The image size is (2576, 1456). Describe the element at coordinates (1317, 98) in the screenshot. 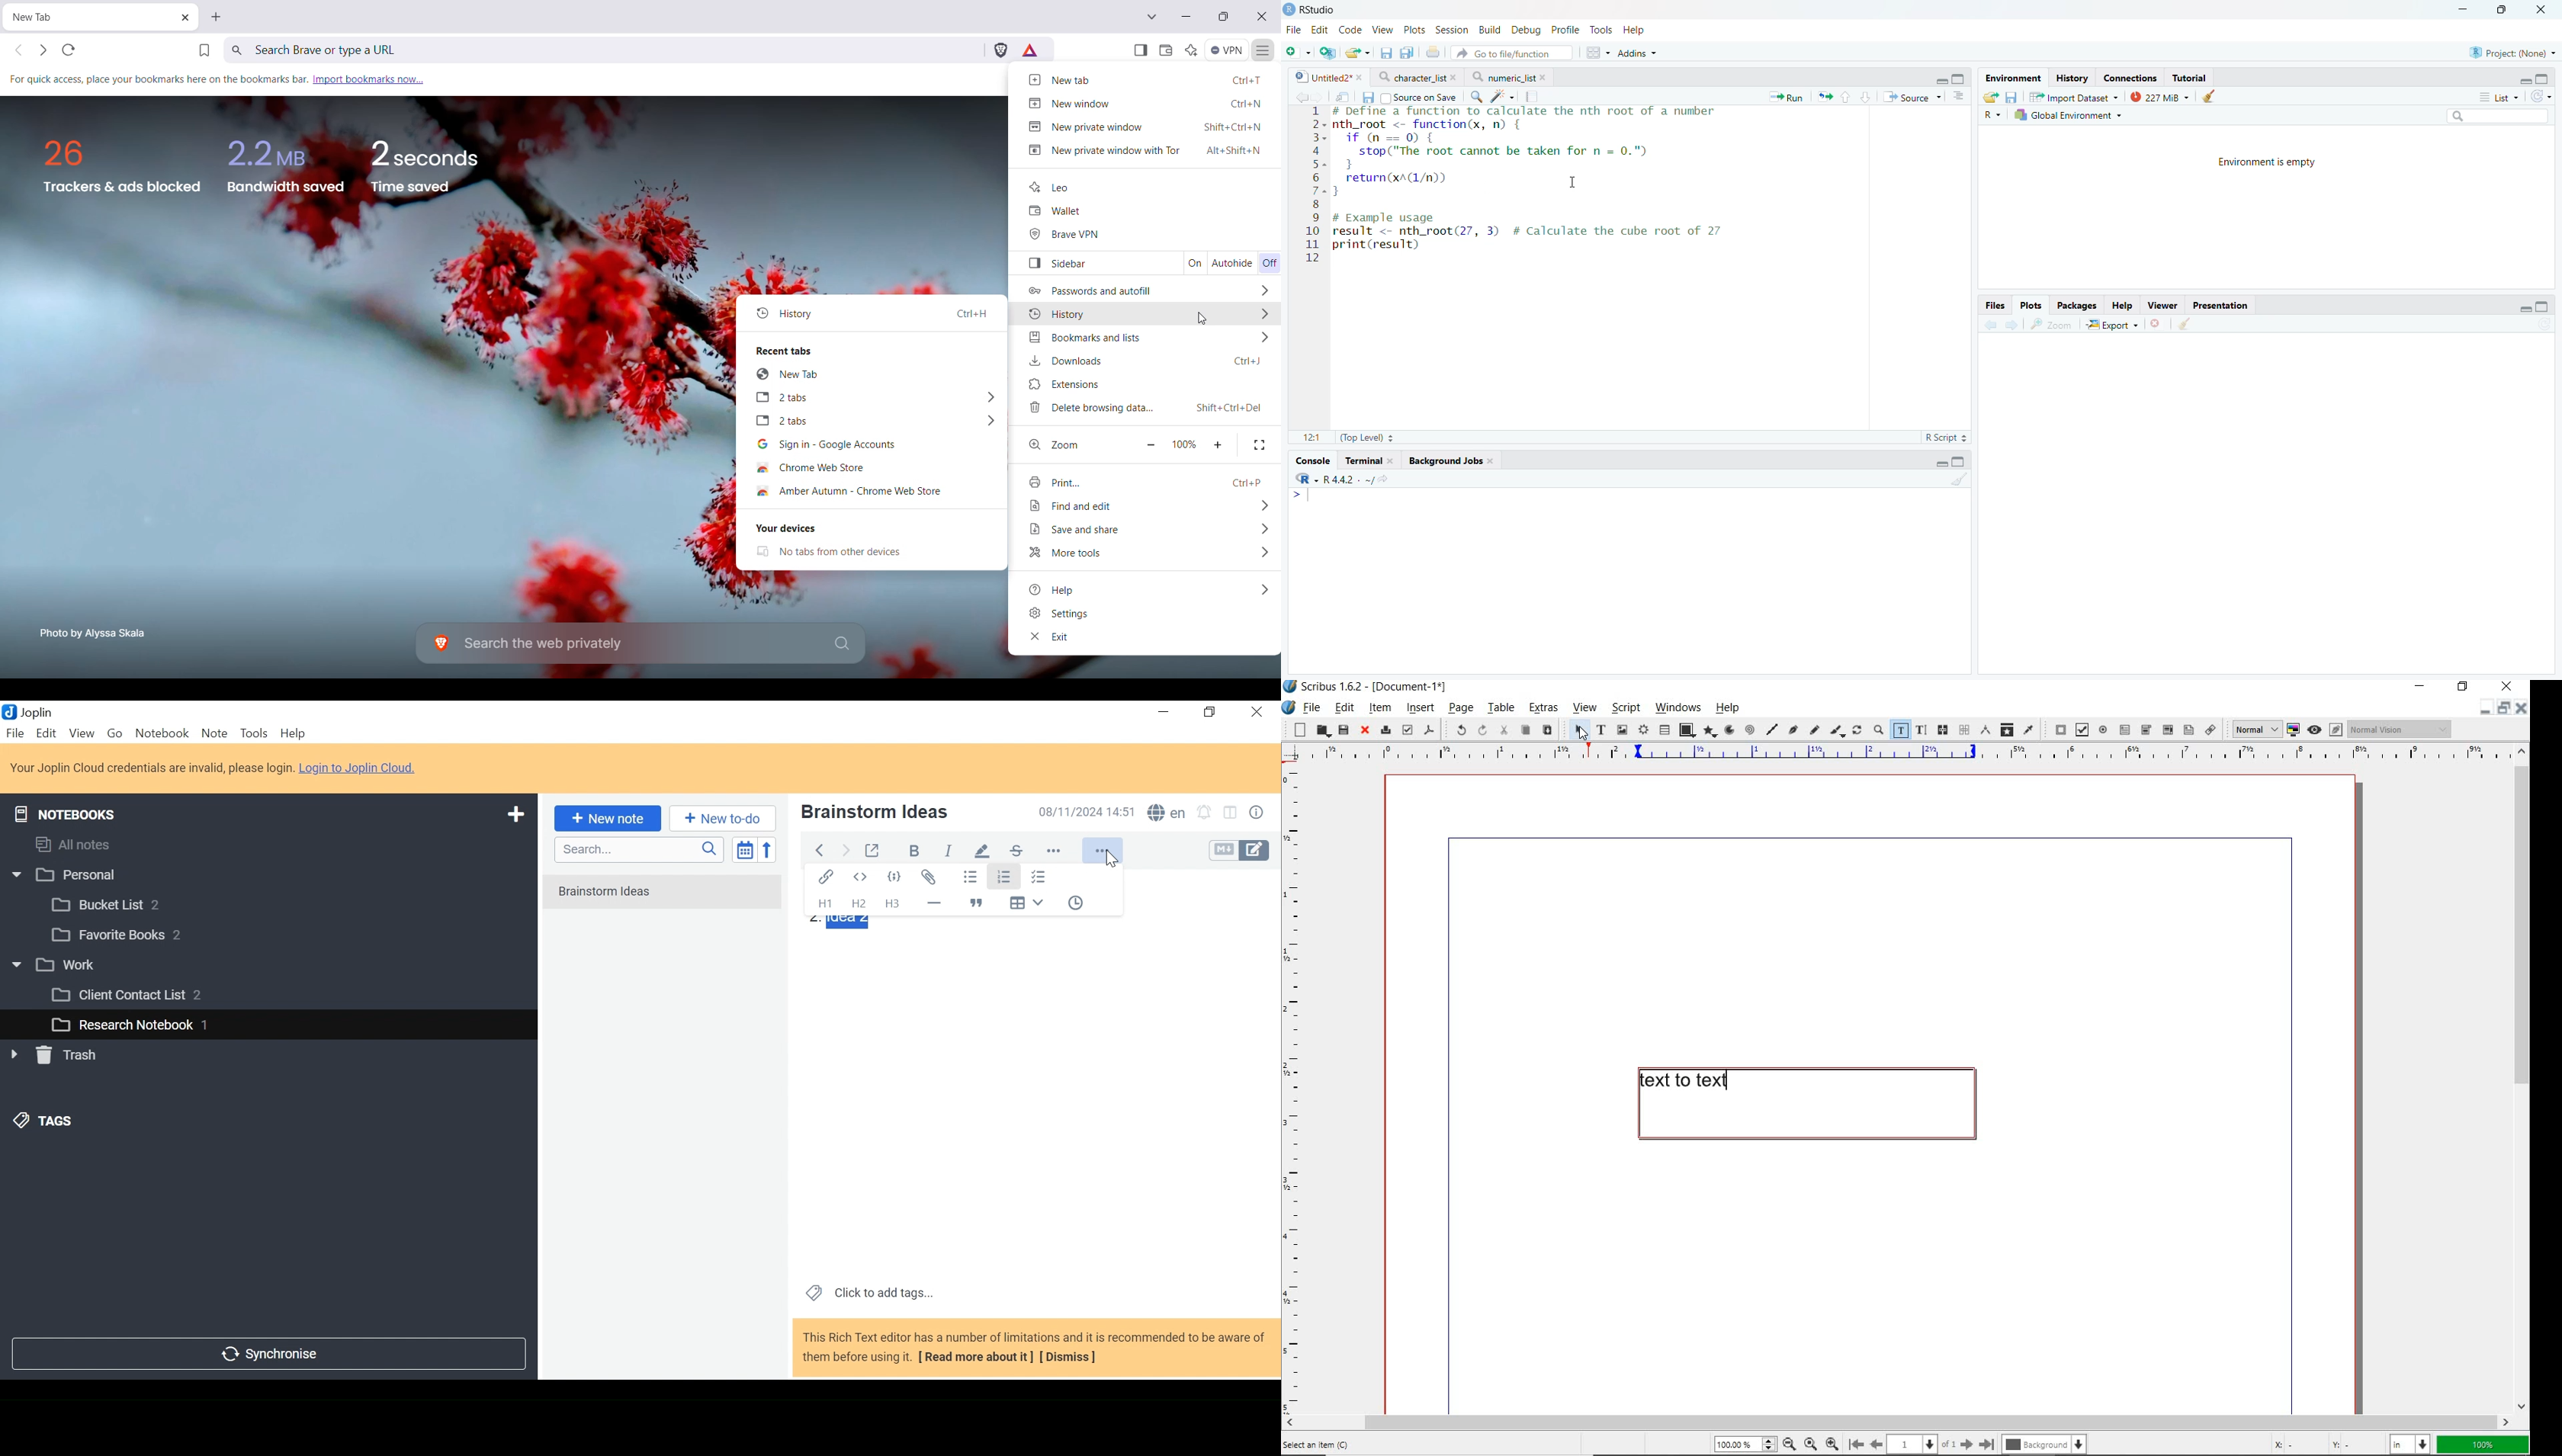

I see `Go to next source location` at that location.